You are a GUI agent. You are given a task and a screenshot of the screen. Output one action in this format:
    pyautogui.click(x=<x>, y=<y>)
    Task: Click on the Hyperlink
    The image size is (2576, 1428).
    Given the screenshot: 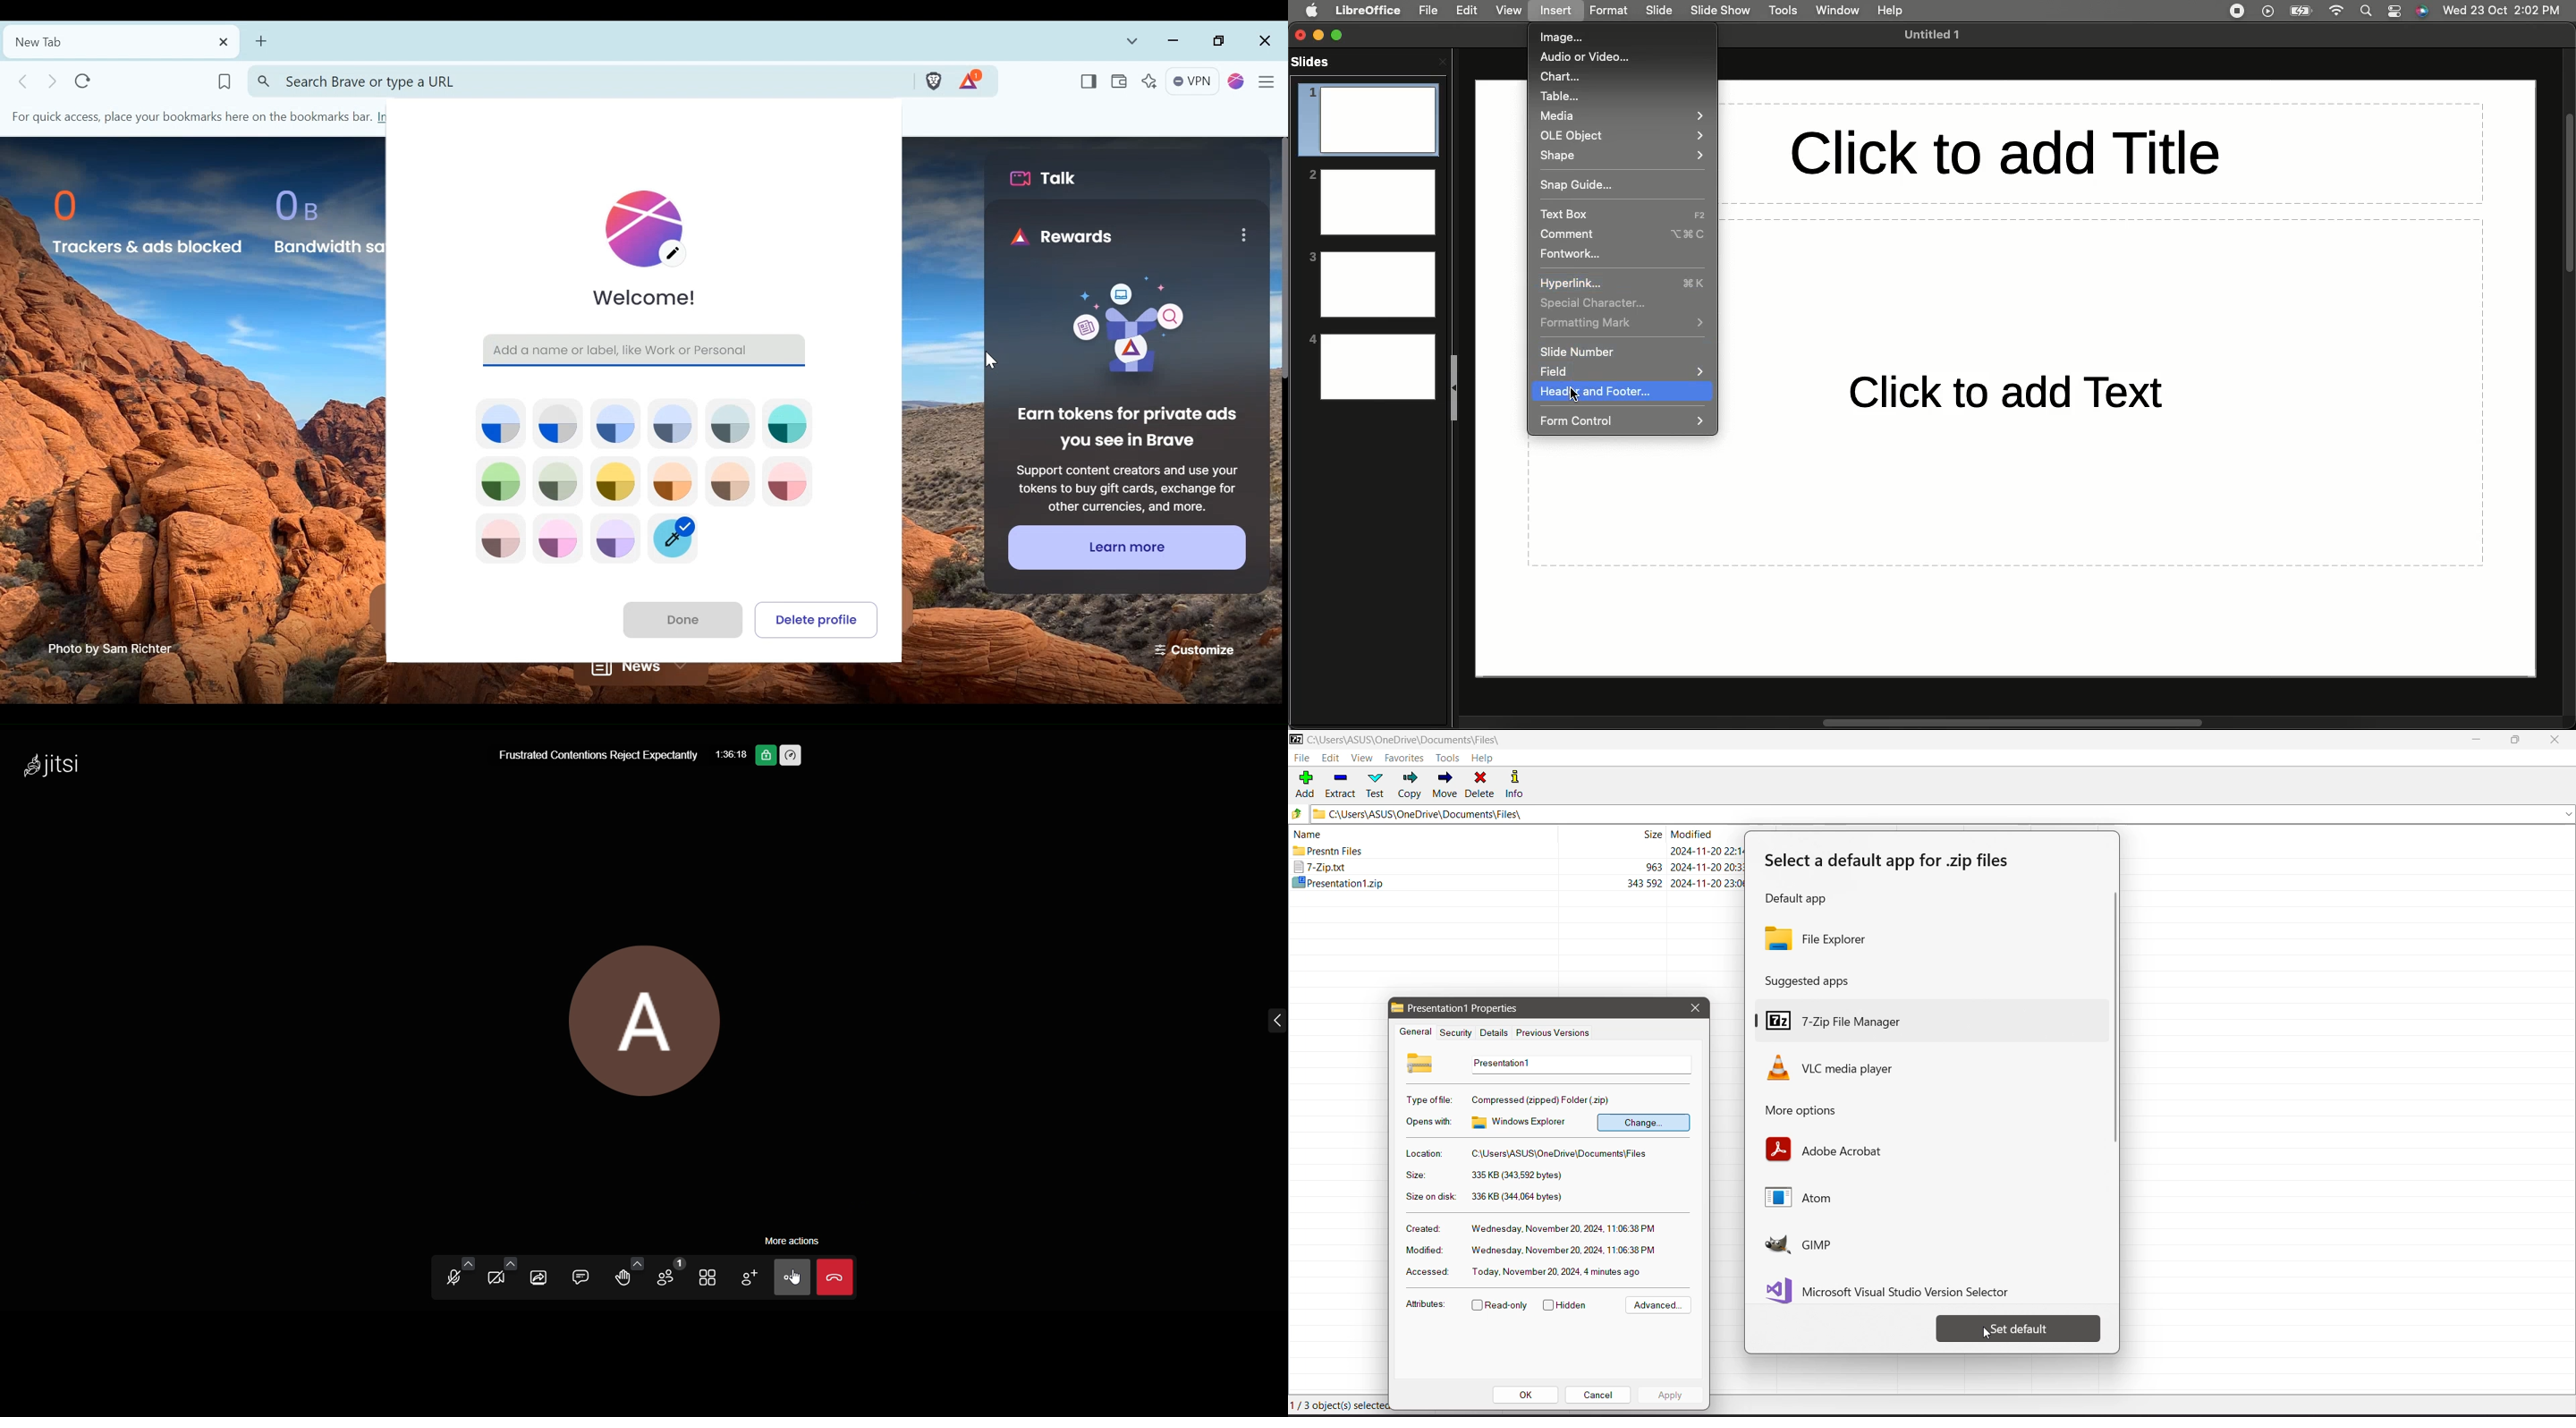 What is the action you would take?
    pyautogui.click(x=1625, y=283)
    